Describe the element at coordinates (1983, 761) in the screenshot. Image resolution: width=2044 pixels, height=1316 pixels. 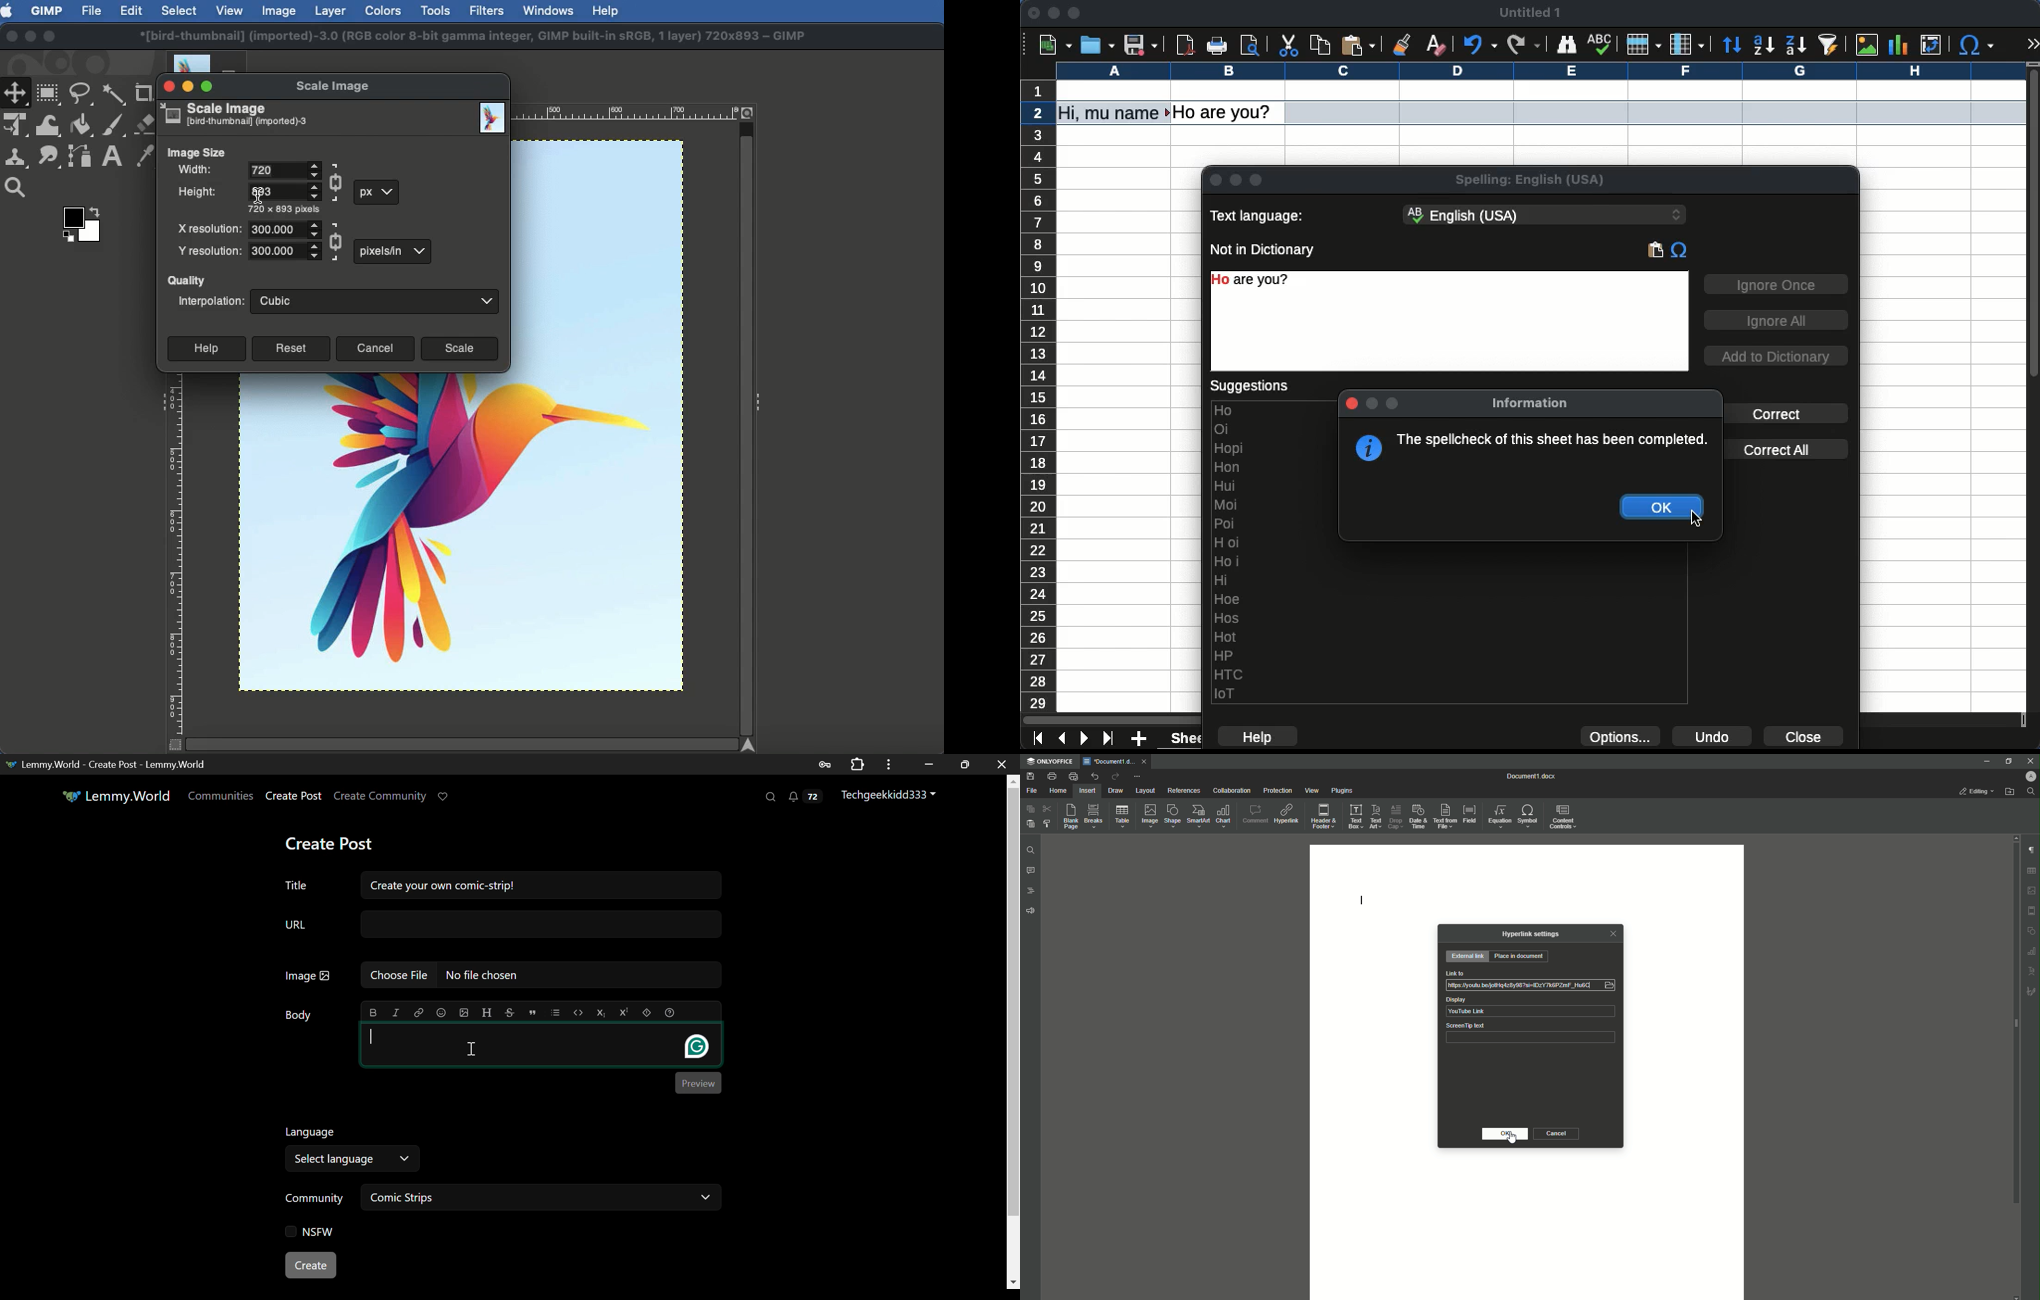
I see `Minimize` at that location.